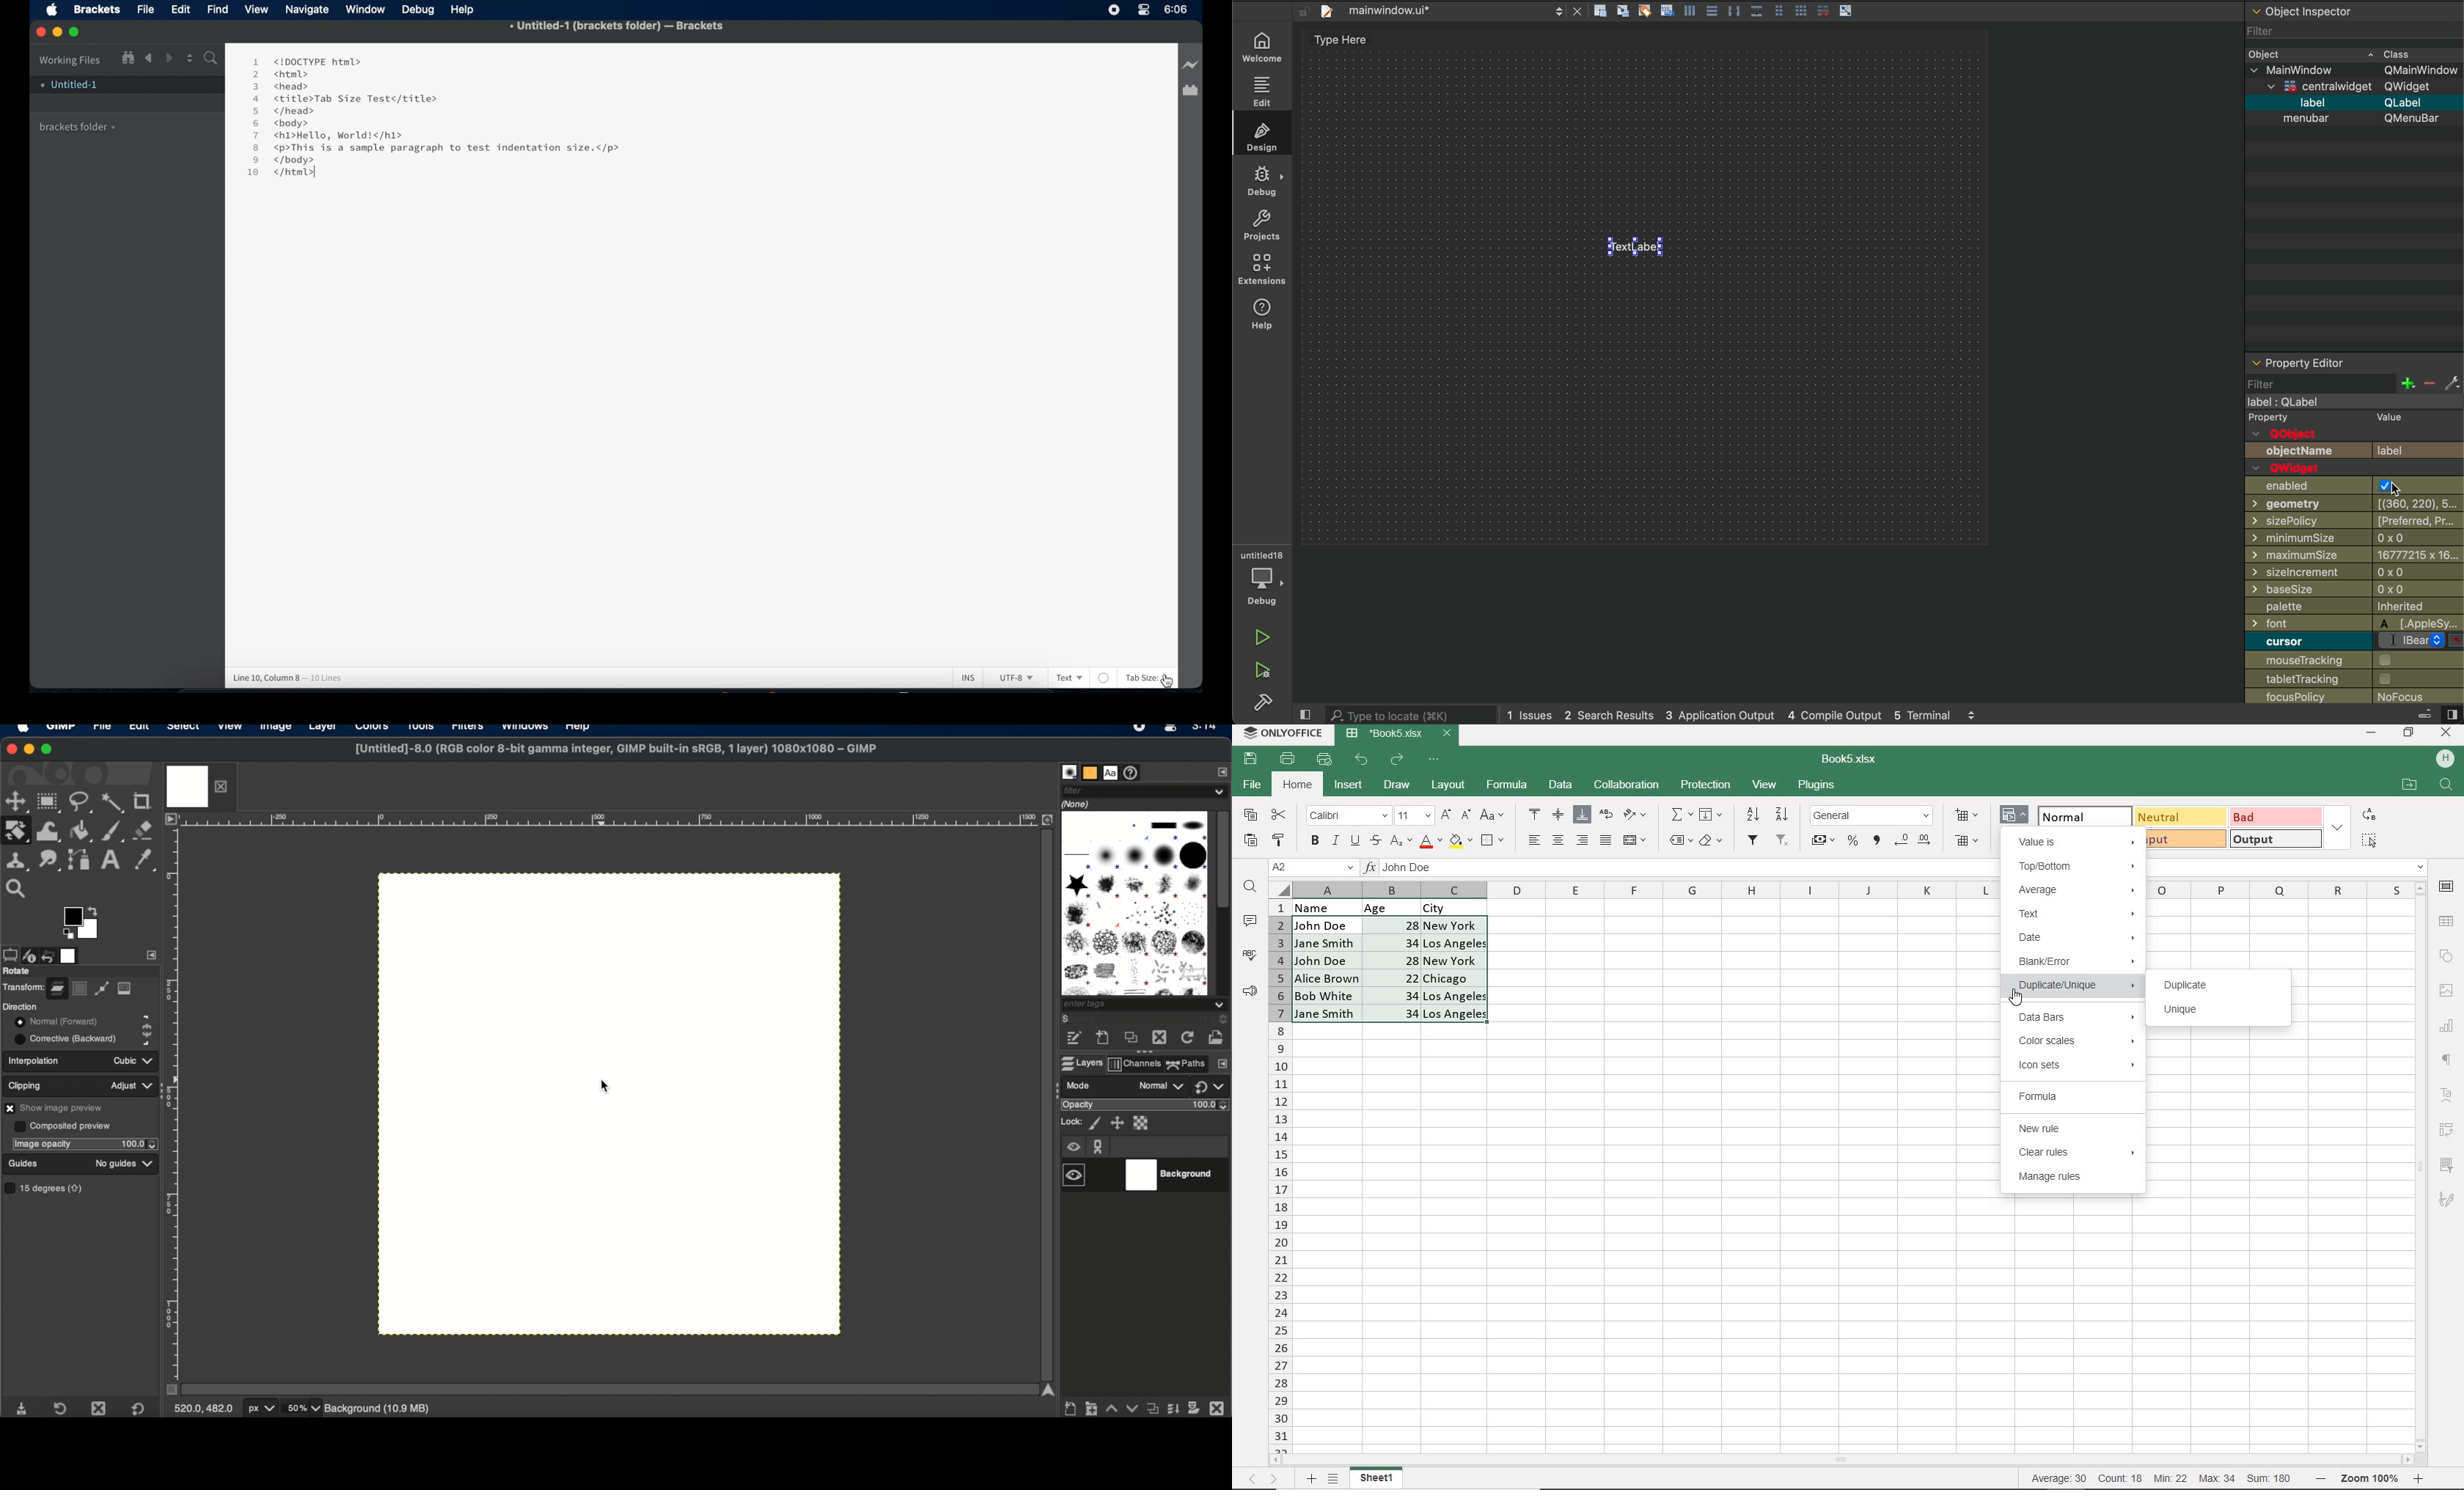 The width and height of the screenshot is (2464, 1512). What do you see at coordinates (1068, 772) in the screenshot?
I see `brushes` at bounding box center [1068, 772].